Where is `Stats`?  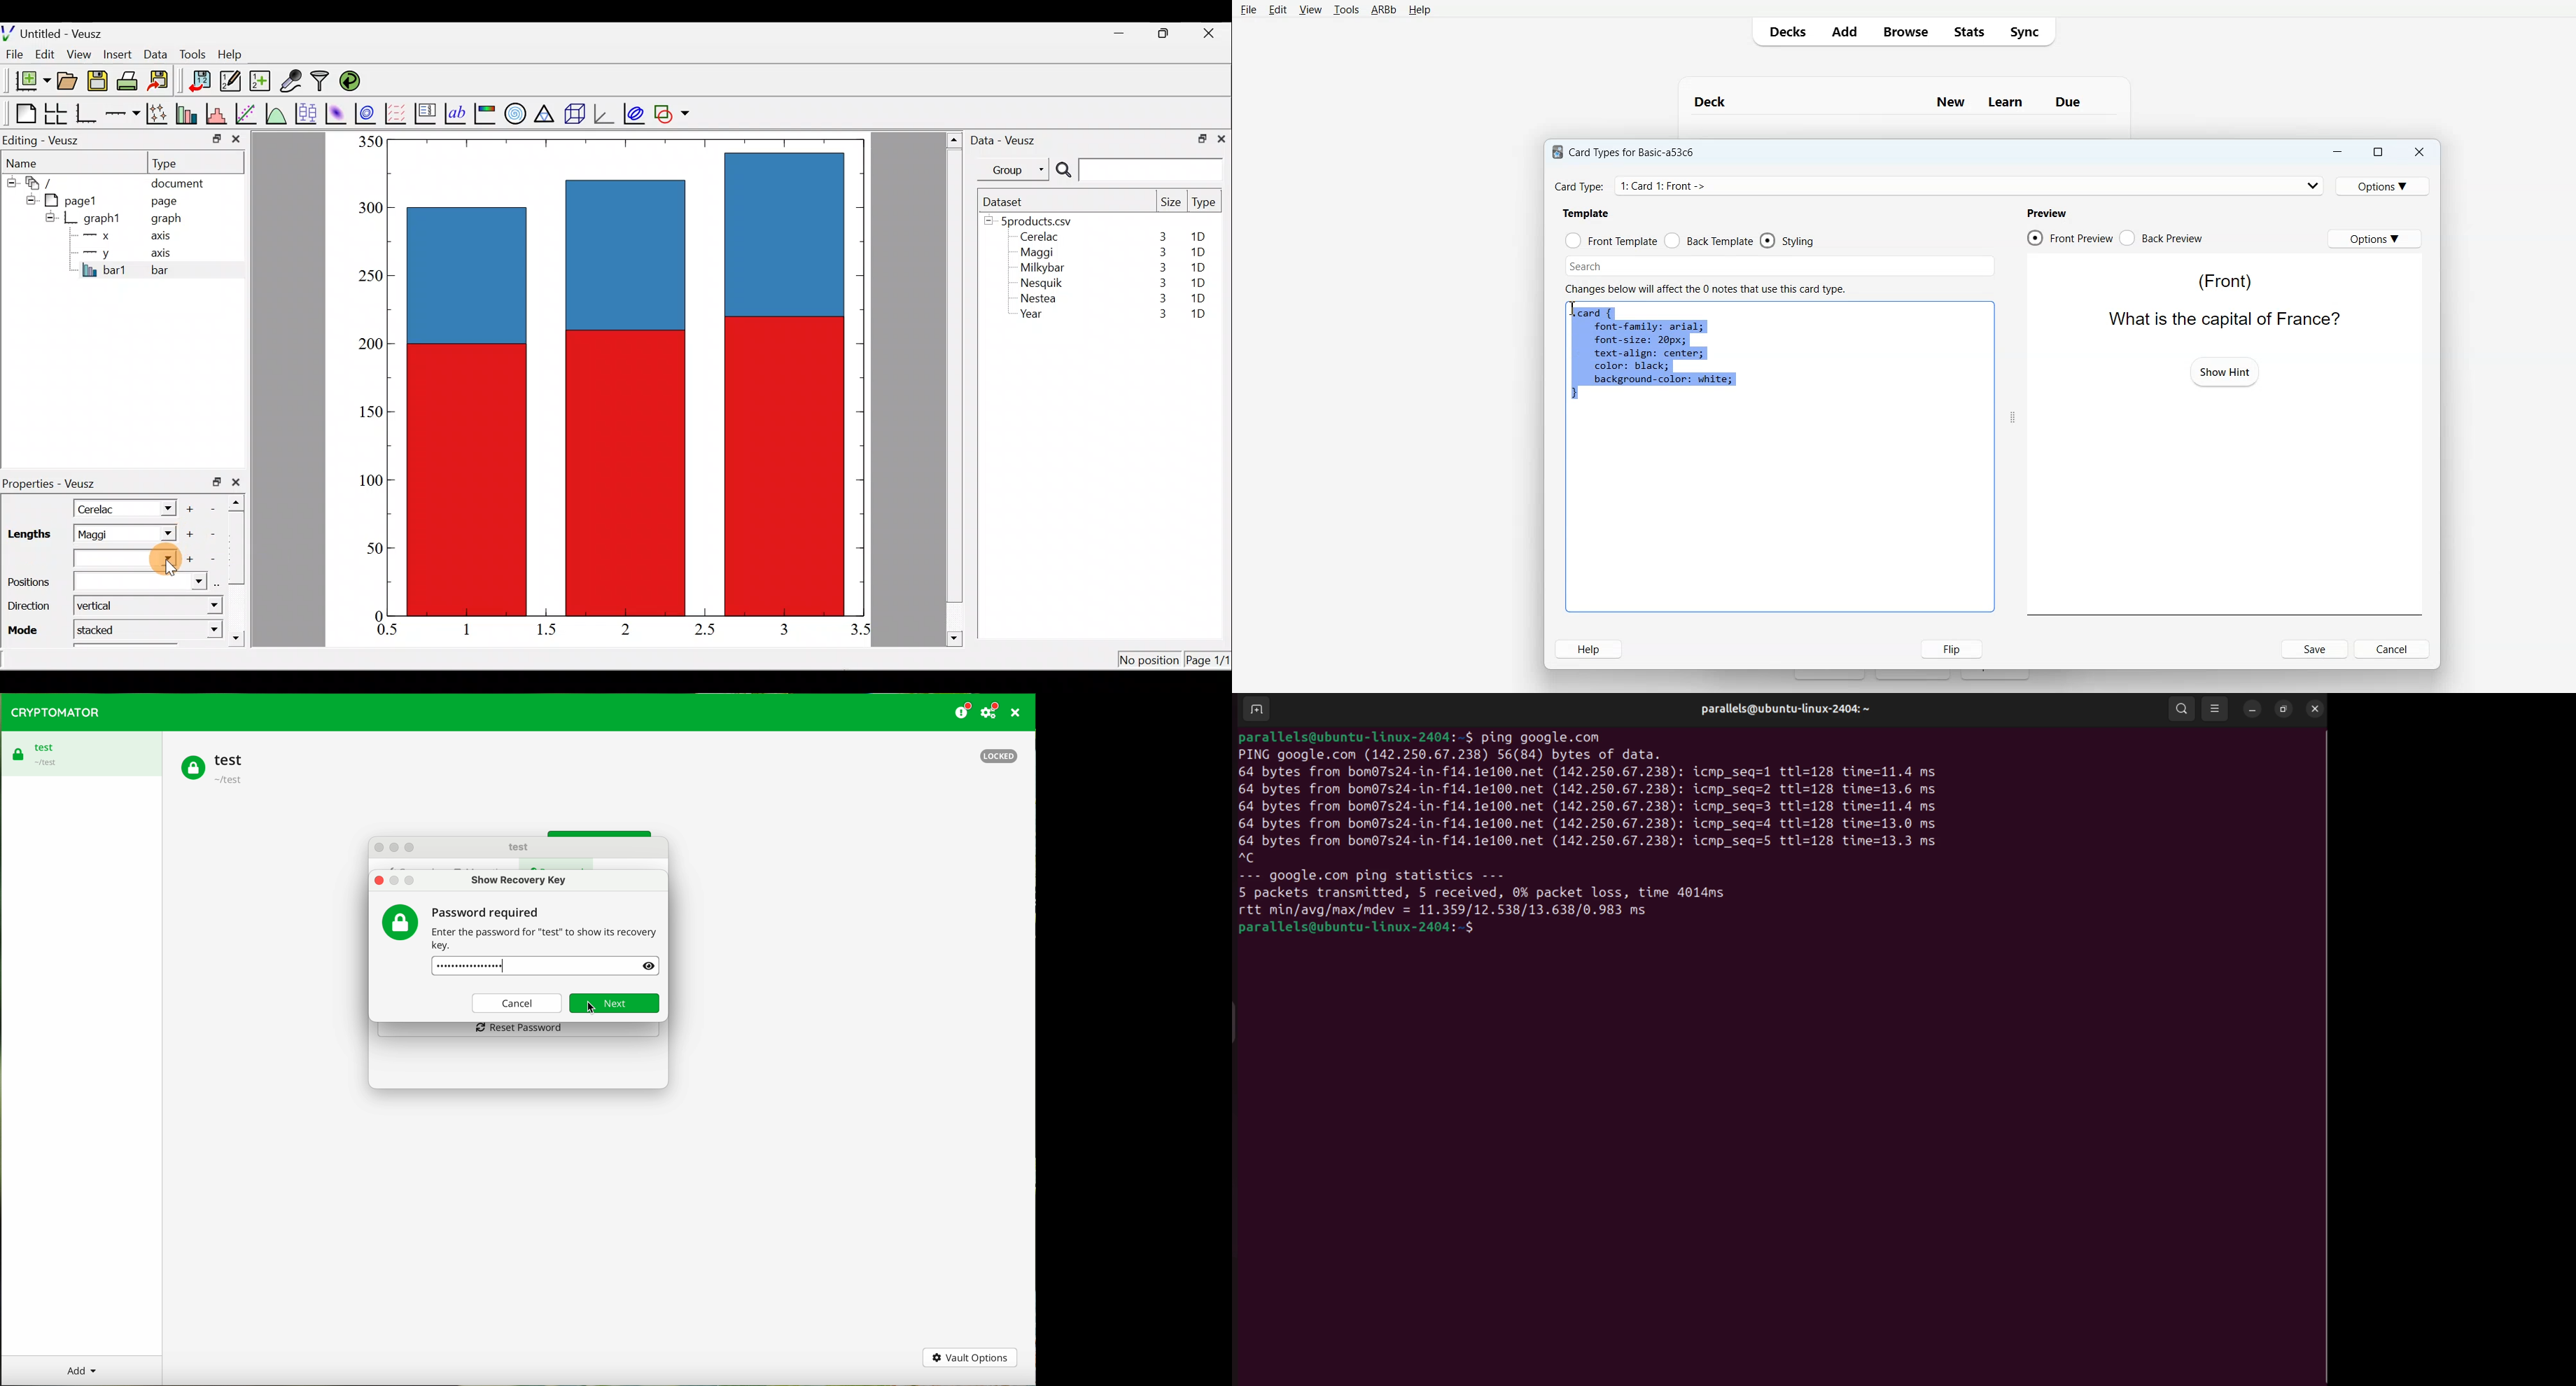 Stats is located at coordinates (1968, 31).